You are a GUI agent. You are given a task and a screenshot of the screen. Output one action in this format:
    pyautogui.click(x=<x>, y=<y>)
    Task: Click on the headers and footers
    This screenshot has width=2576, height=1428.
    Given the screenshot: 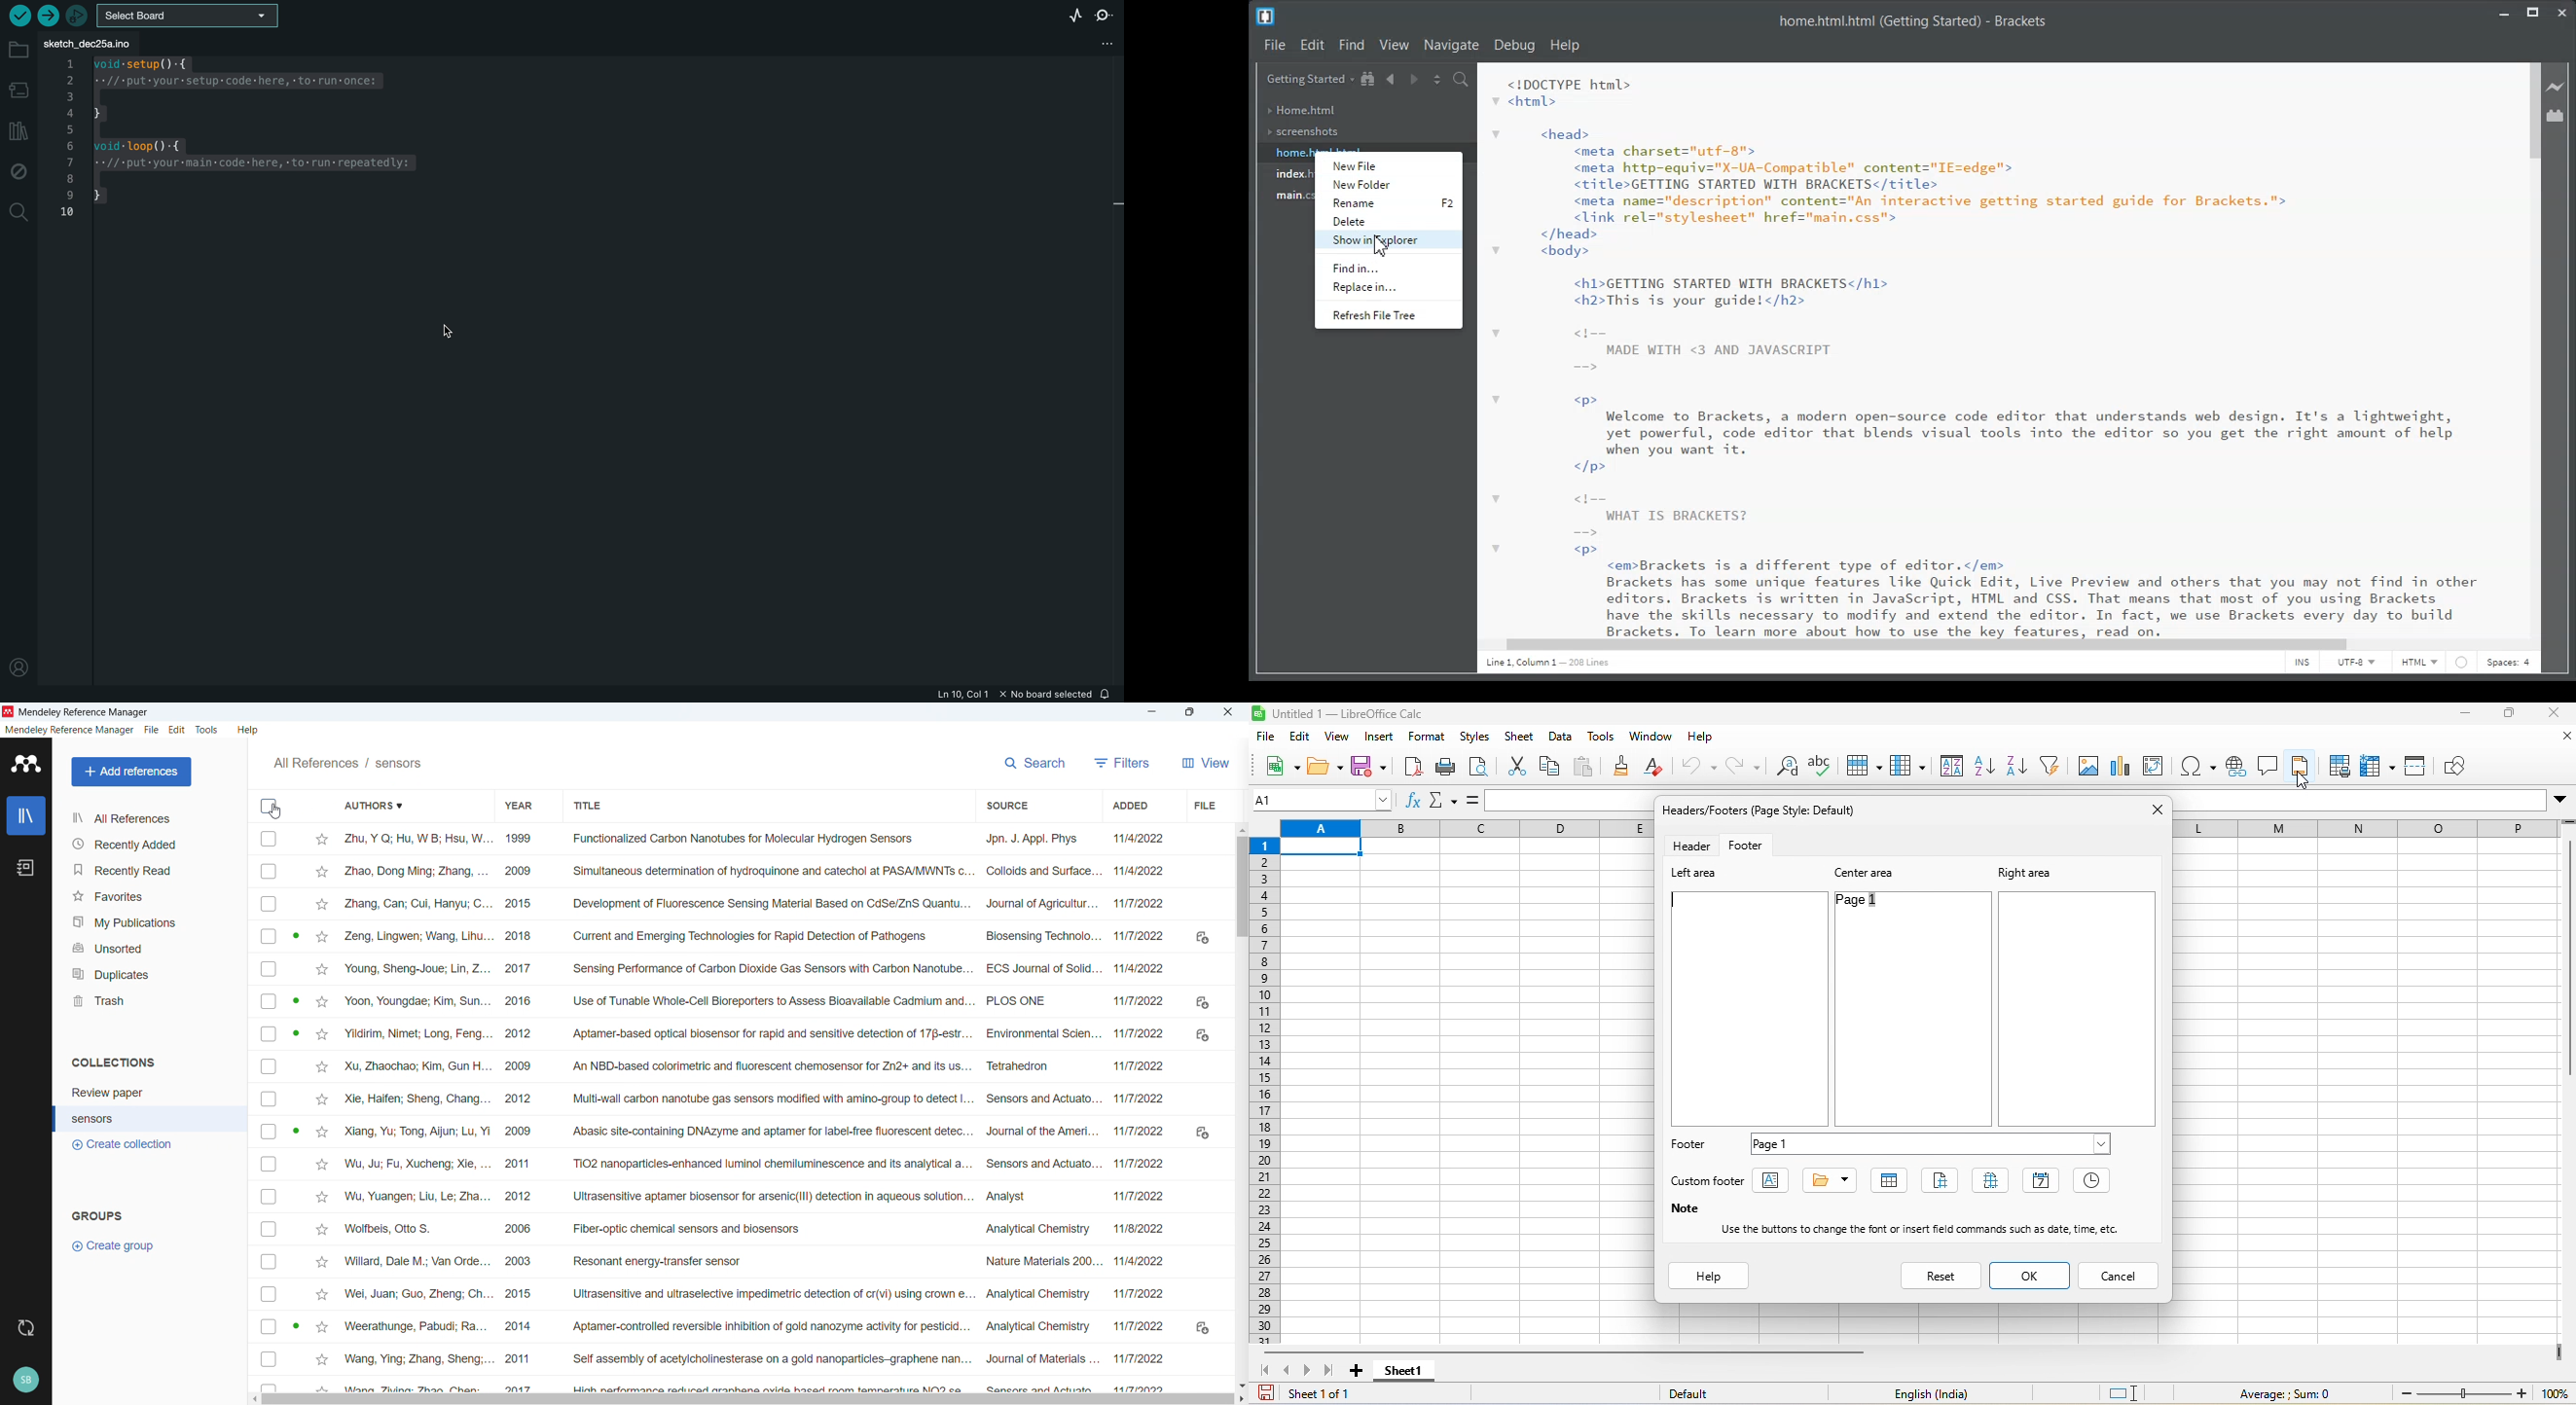 What is the action you would take?
    pyautogui.click(x=2300, y=765)
    